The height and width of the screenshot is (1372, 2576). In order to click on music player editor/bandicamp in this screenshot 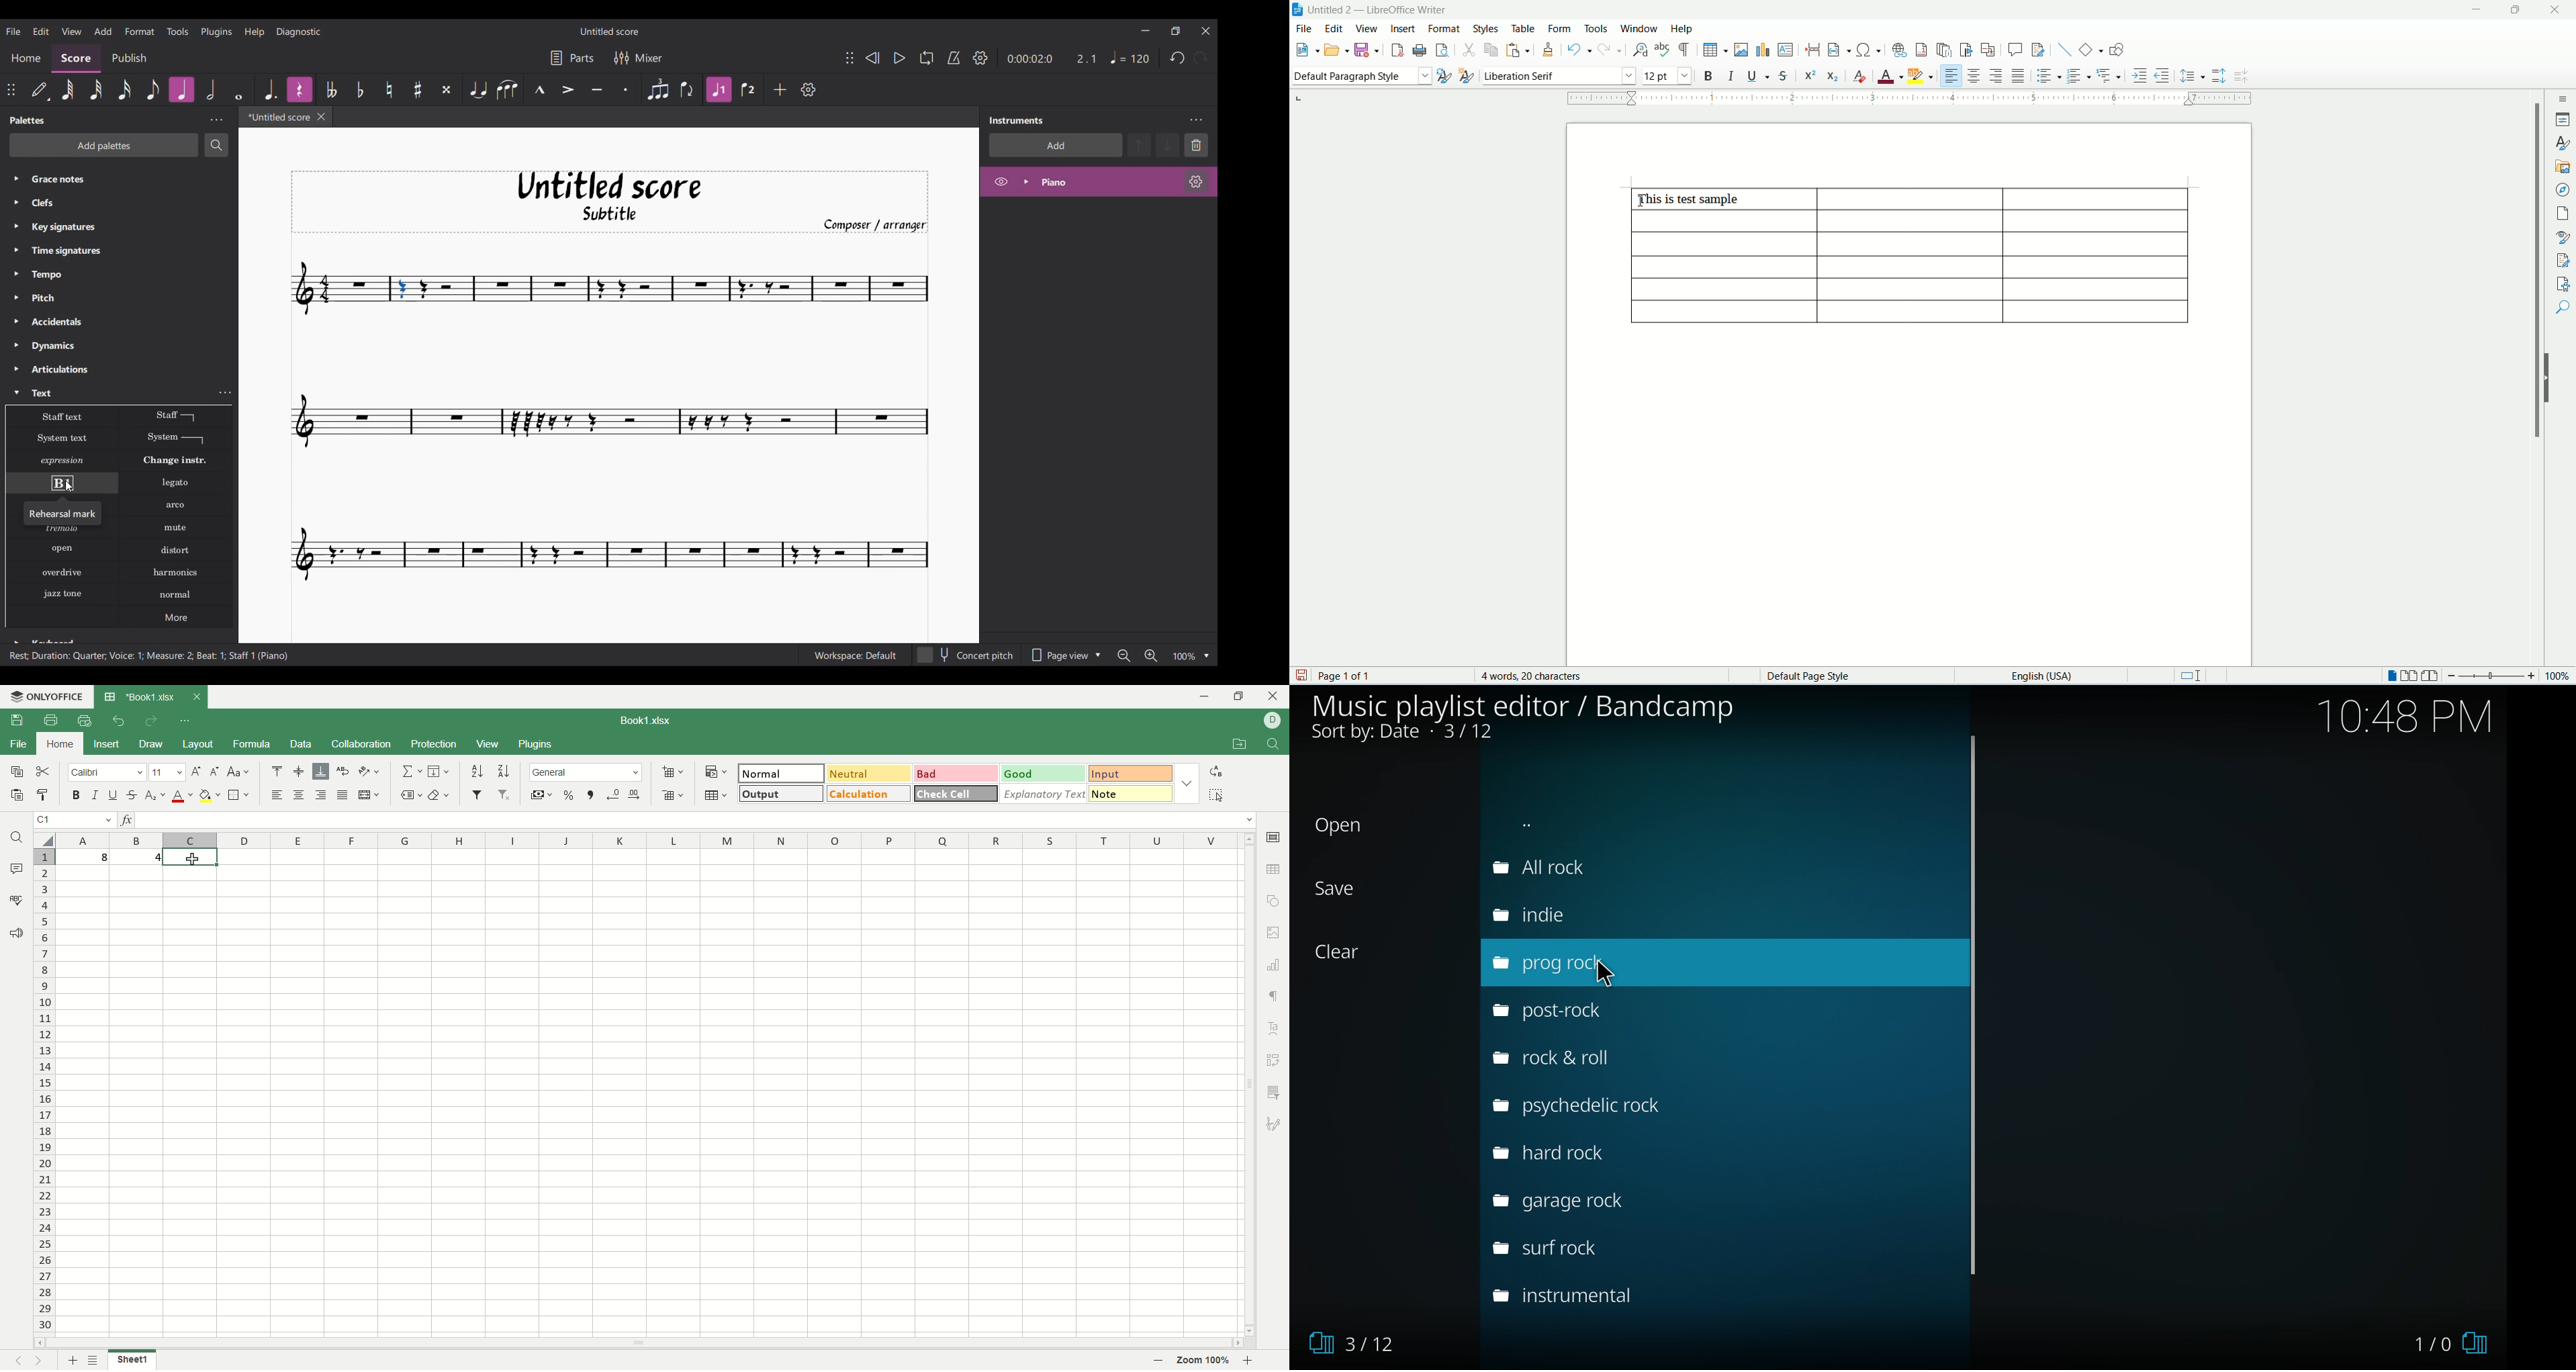, I will do `click(1530, 717)`.